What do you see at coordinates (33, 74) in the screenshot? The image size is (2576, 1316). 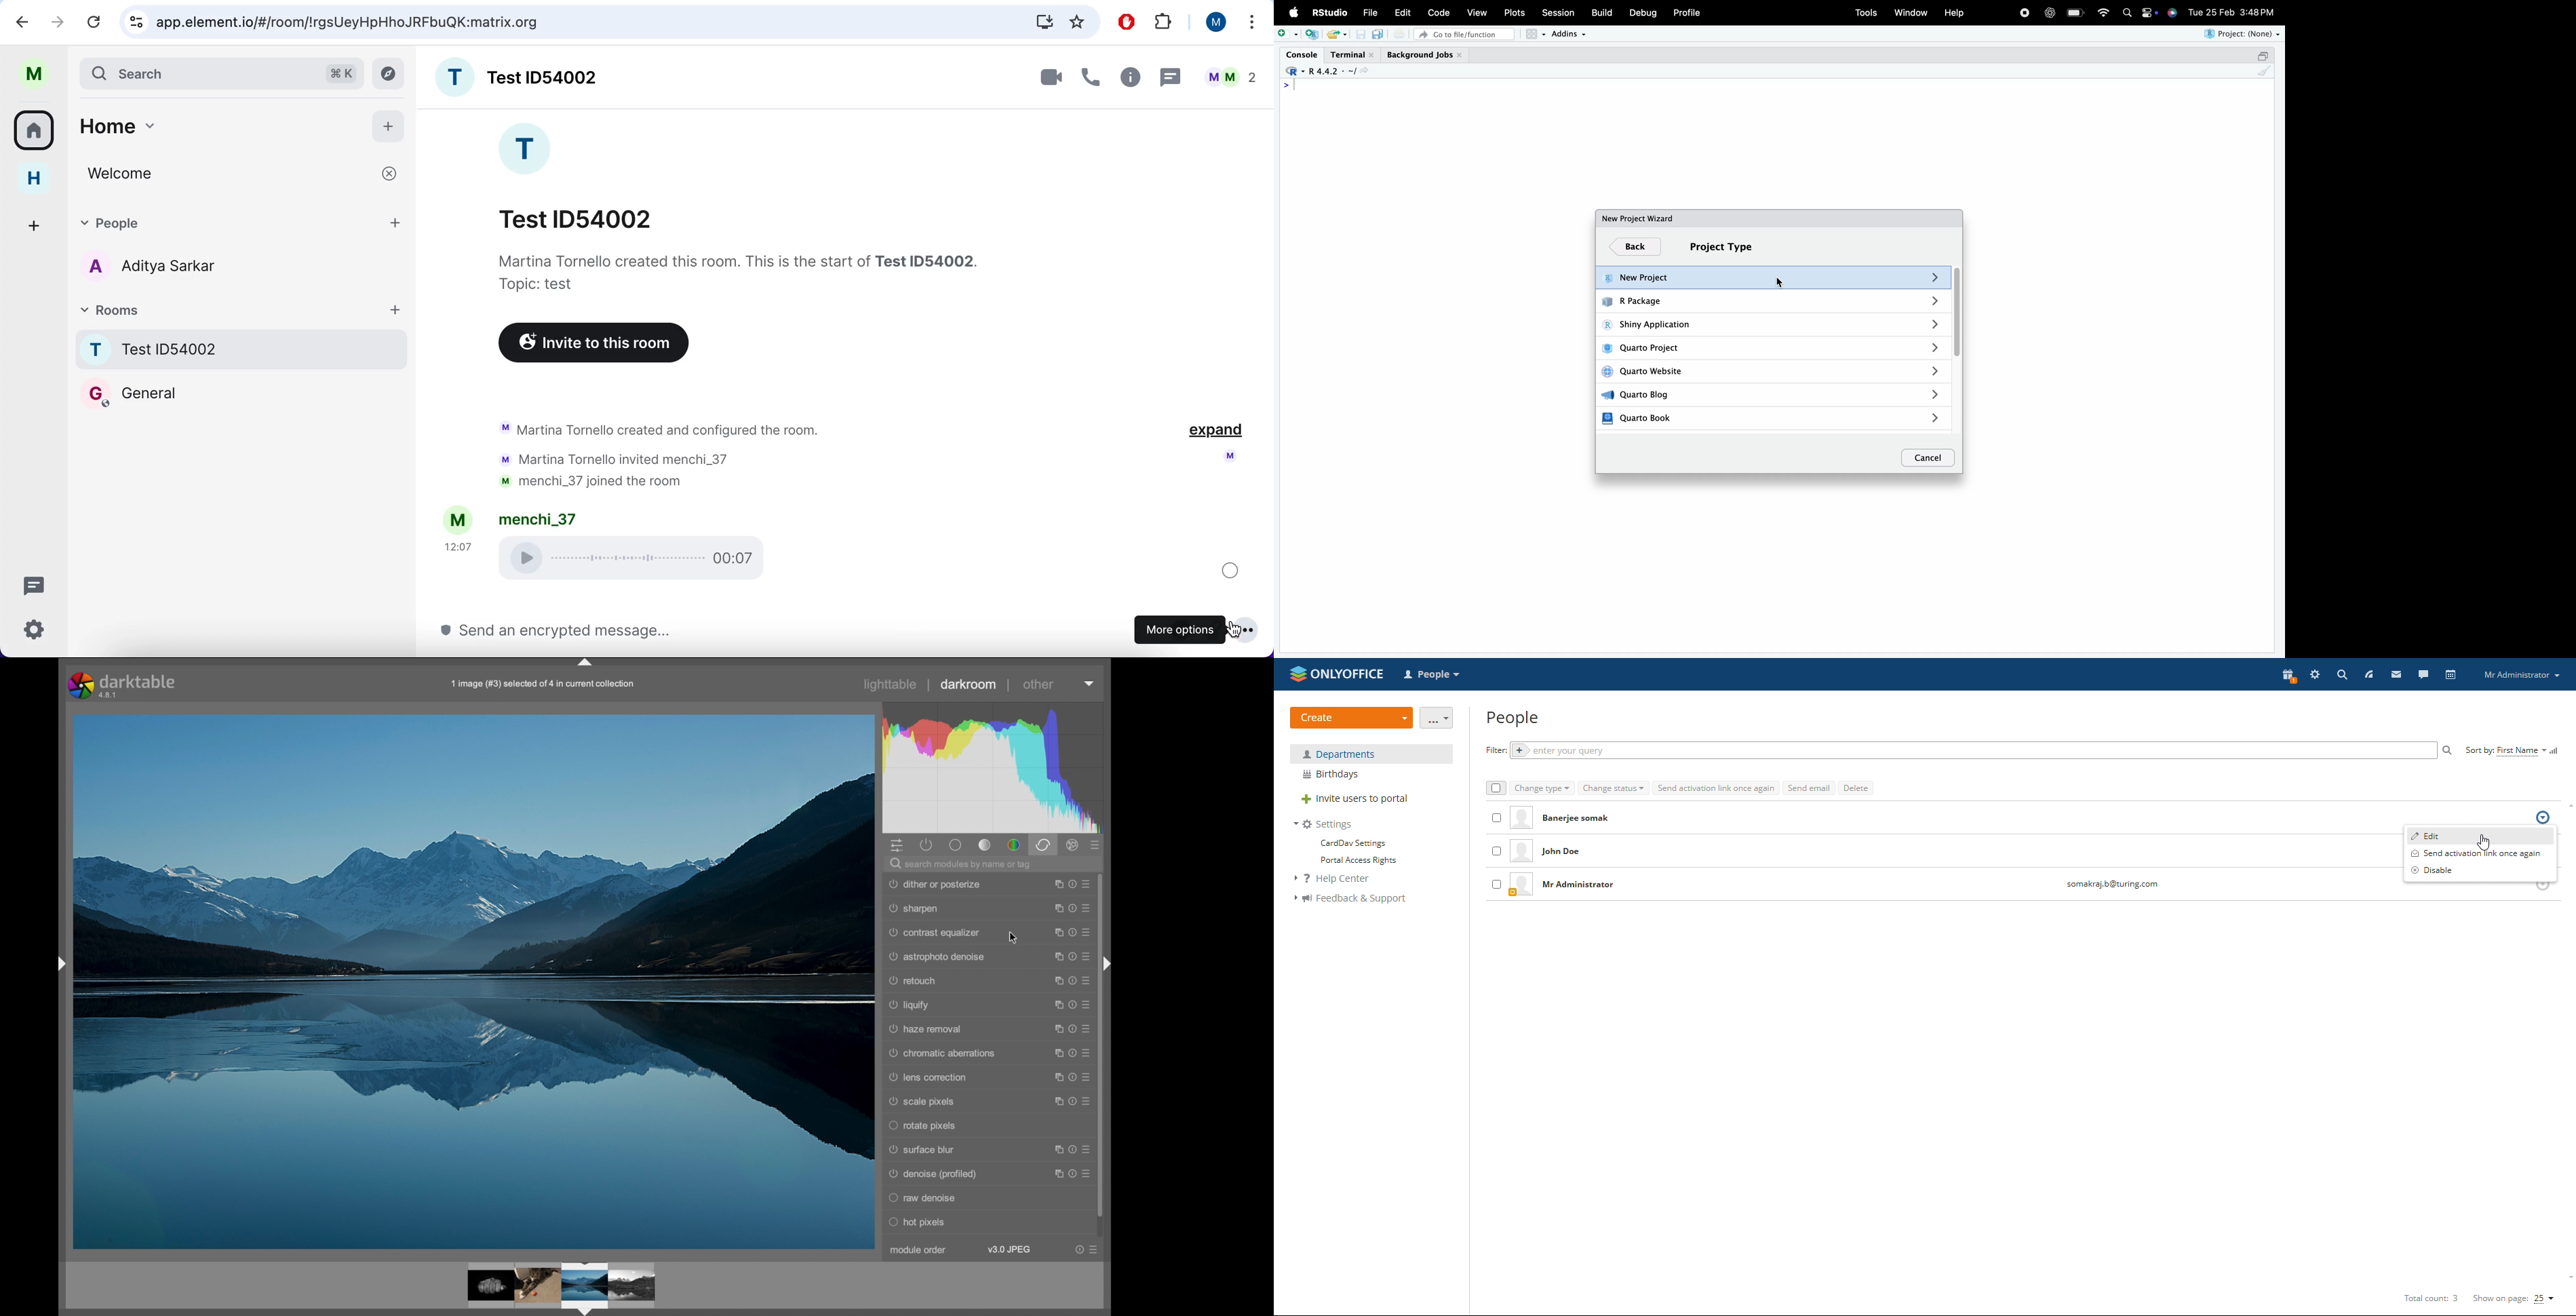 I see `user` at bounding box center [33, 74].